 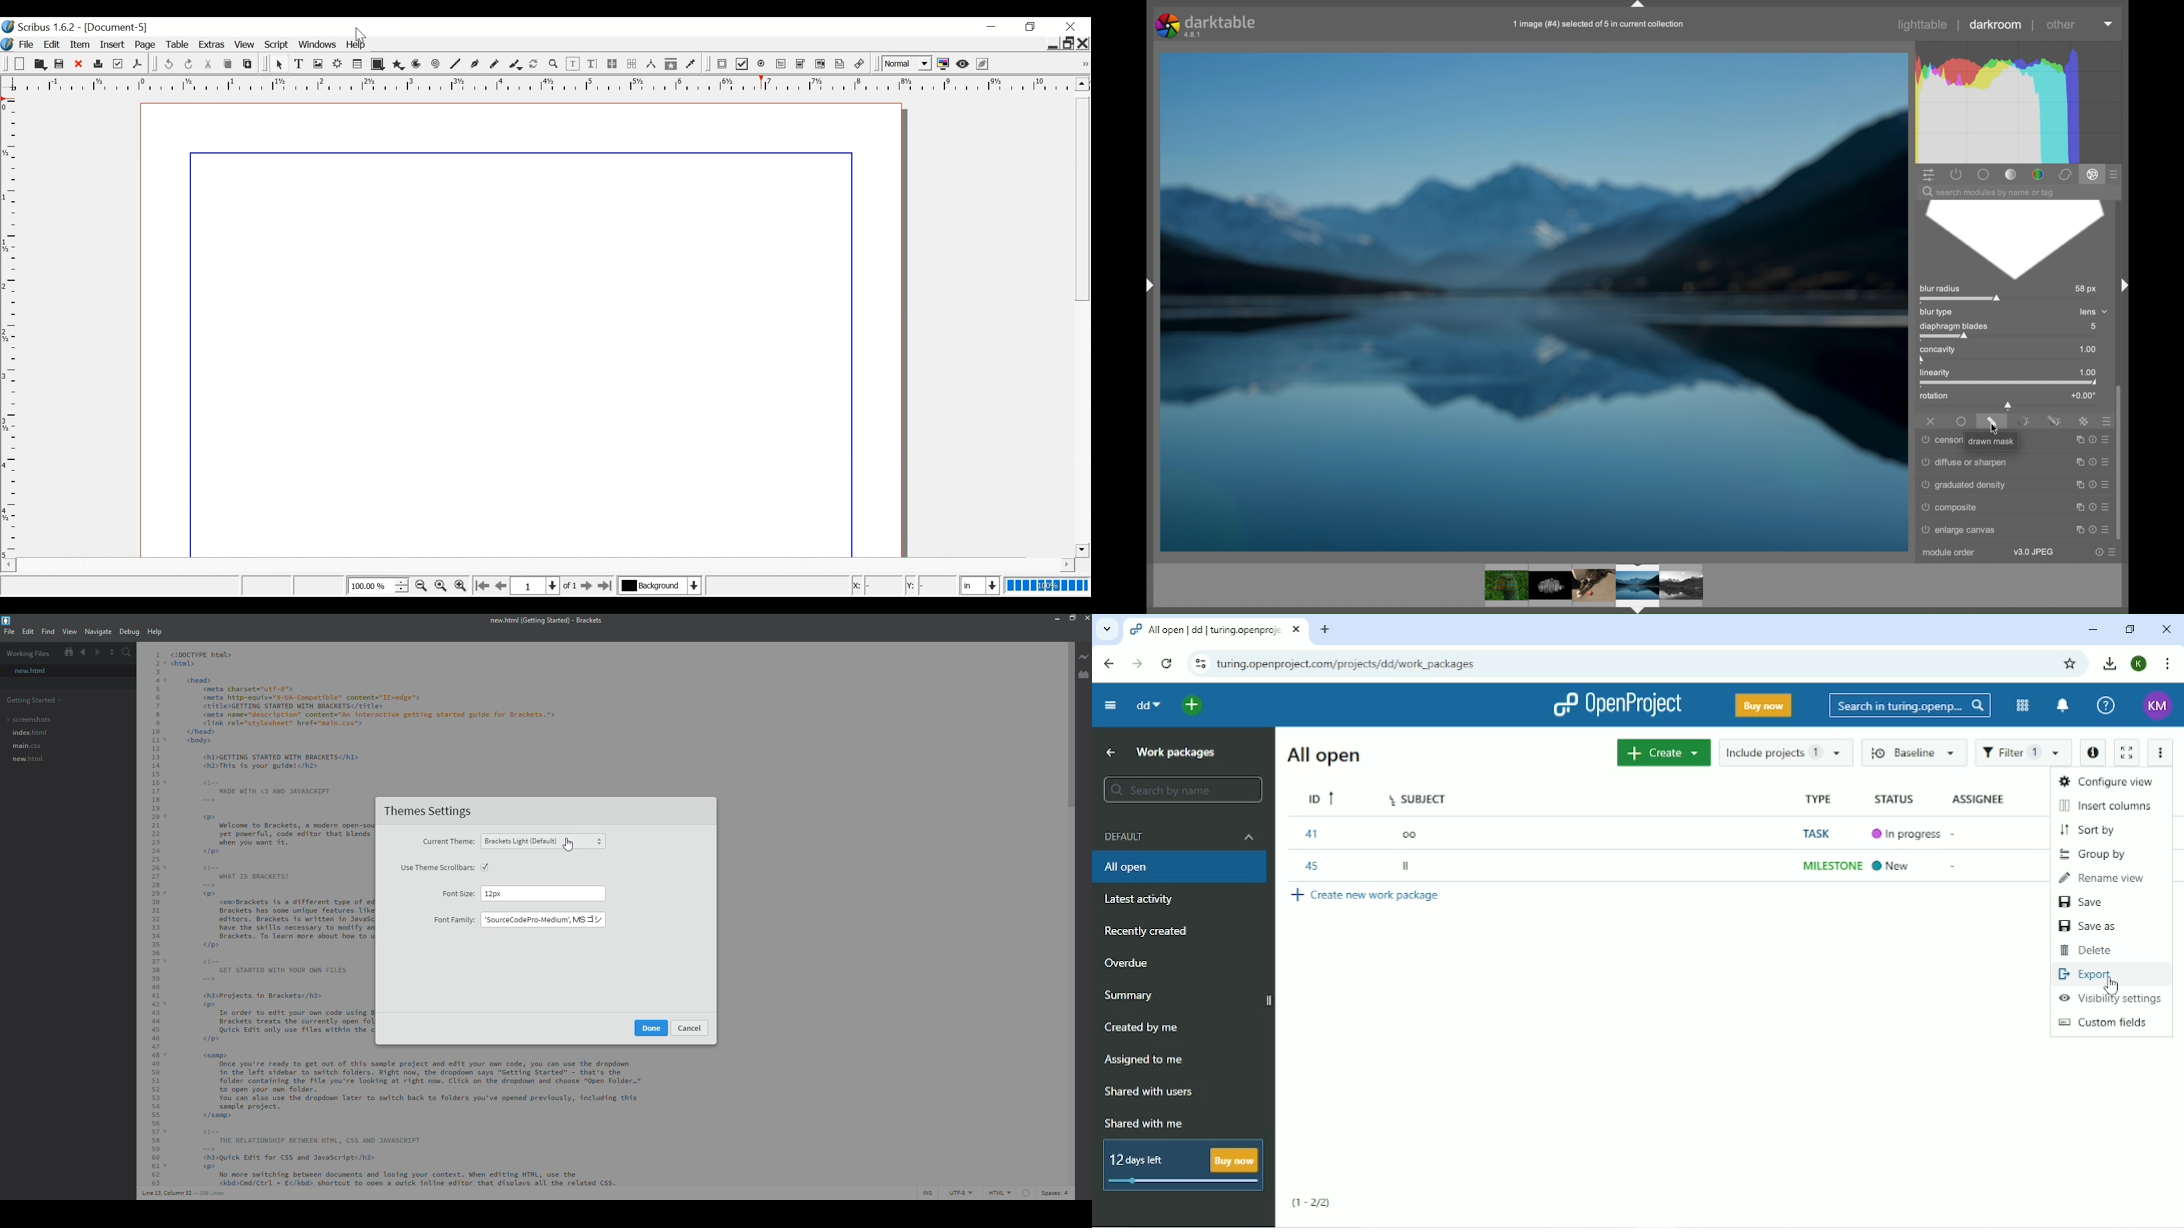 I want to click on view, so click(x=70, y=631).